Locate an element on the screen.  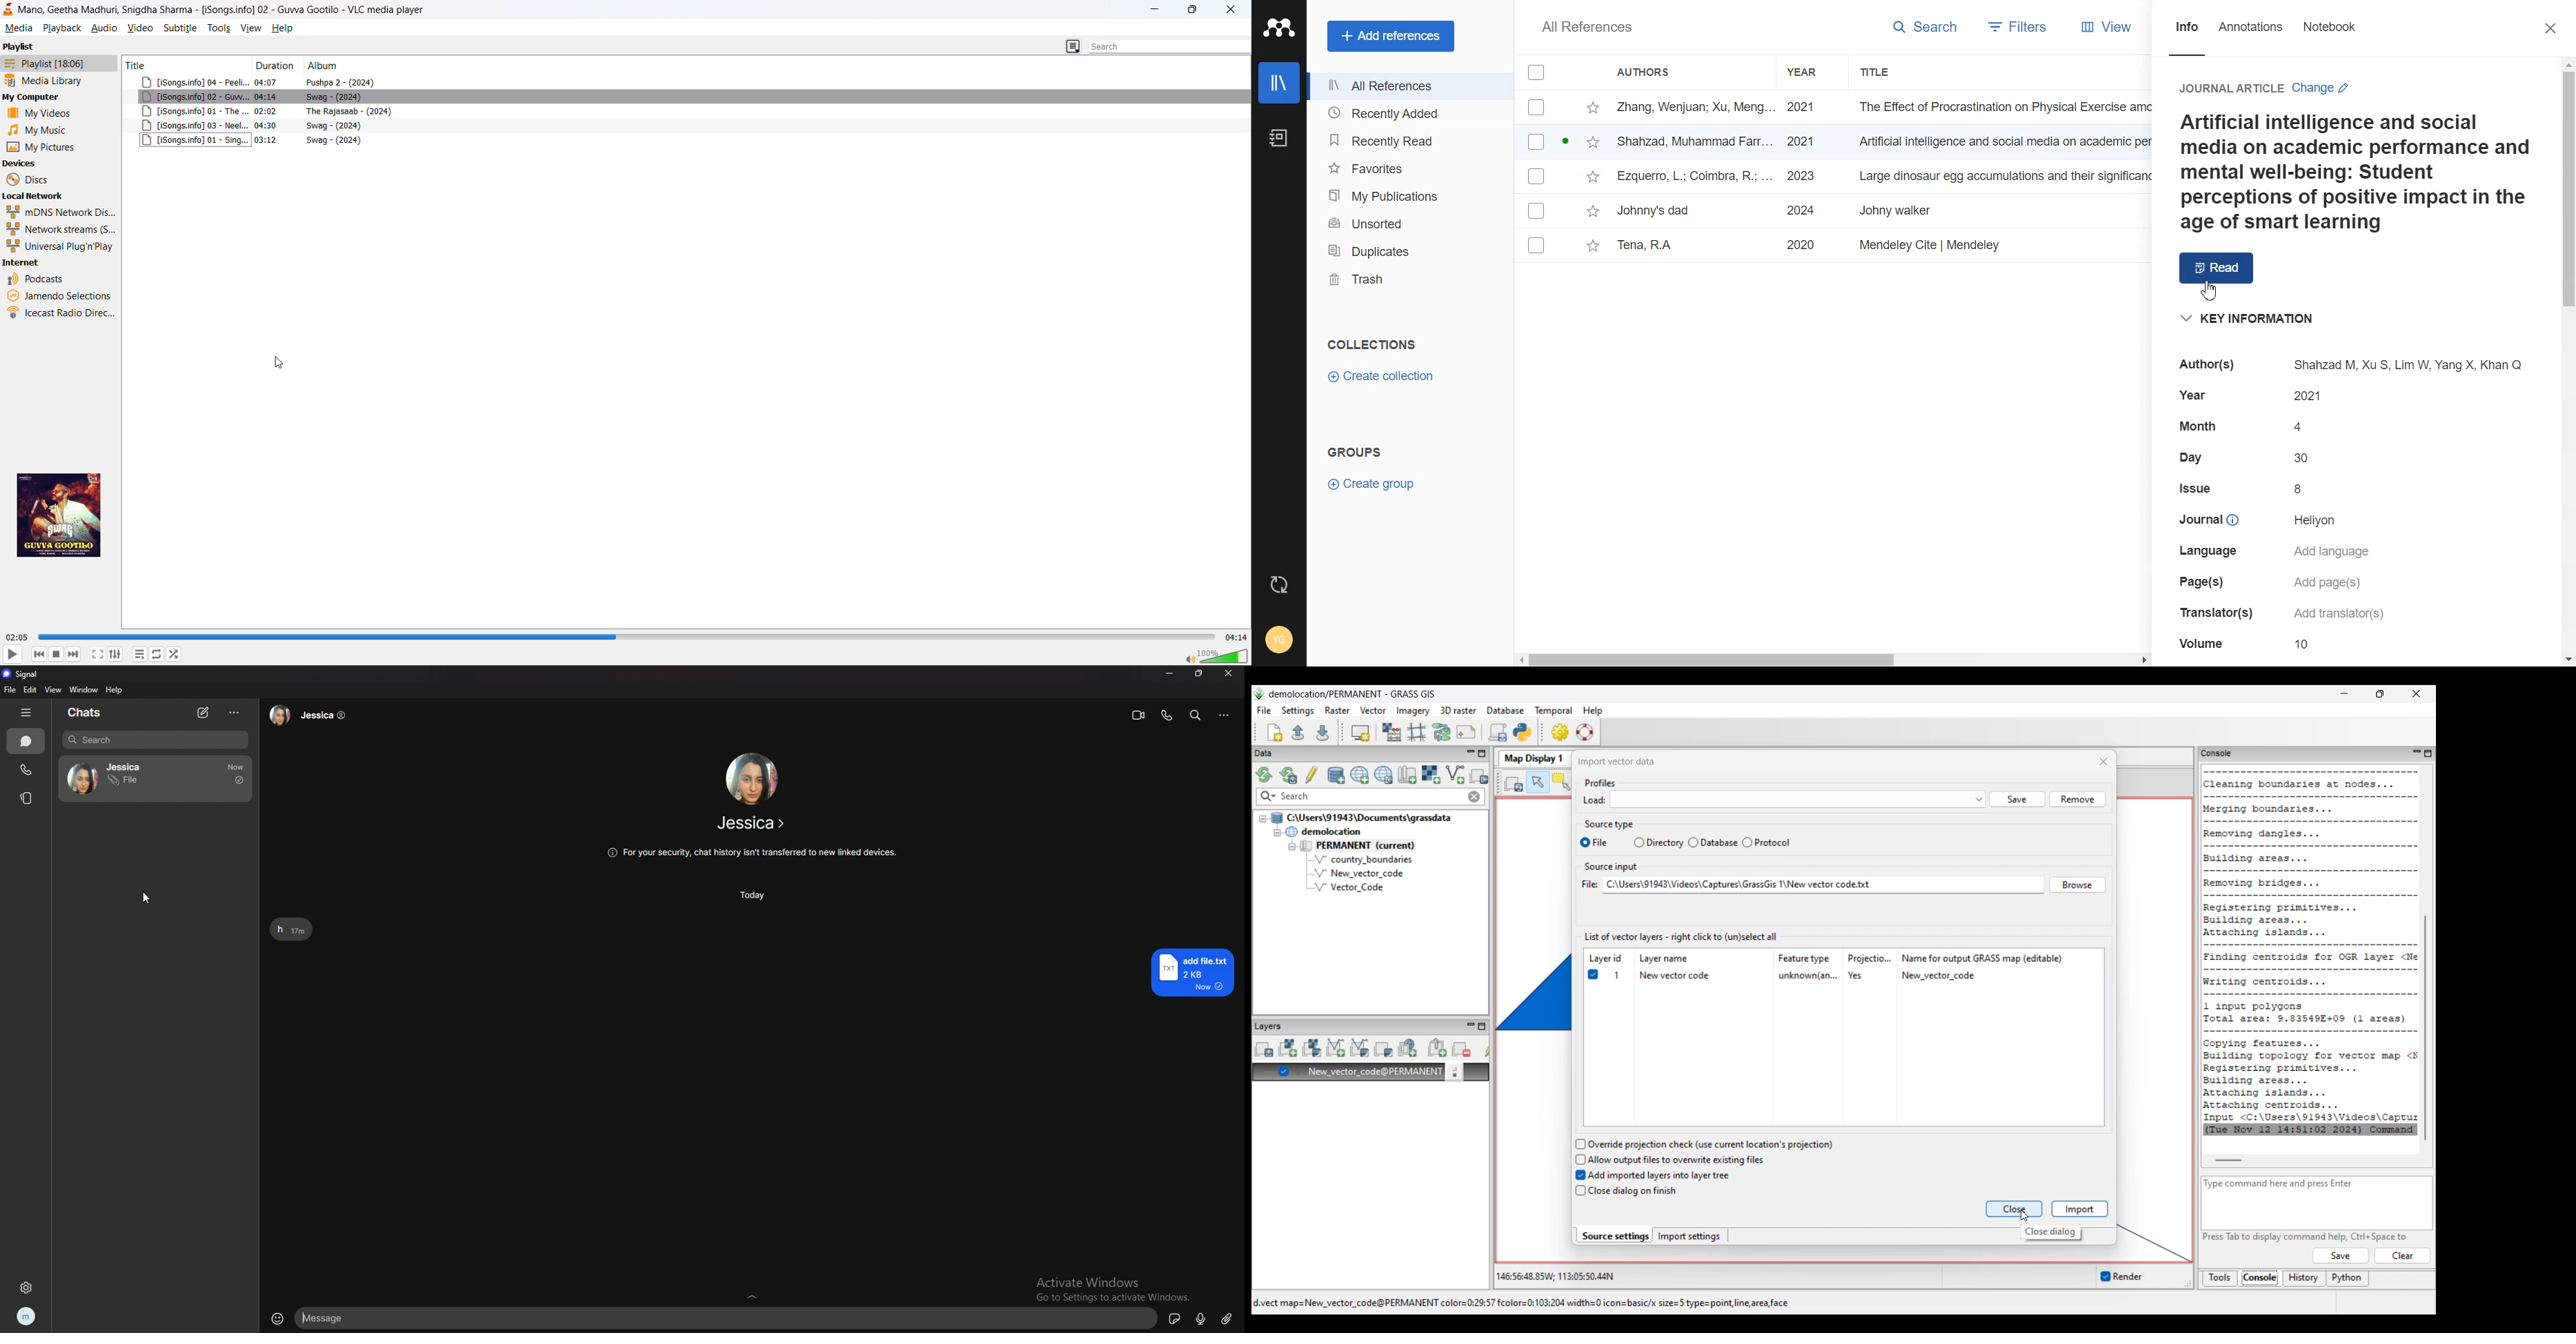
My Publication is located at coordinates (1407, 193).